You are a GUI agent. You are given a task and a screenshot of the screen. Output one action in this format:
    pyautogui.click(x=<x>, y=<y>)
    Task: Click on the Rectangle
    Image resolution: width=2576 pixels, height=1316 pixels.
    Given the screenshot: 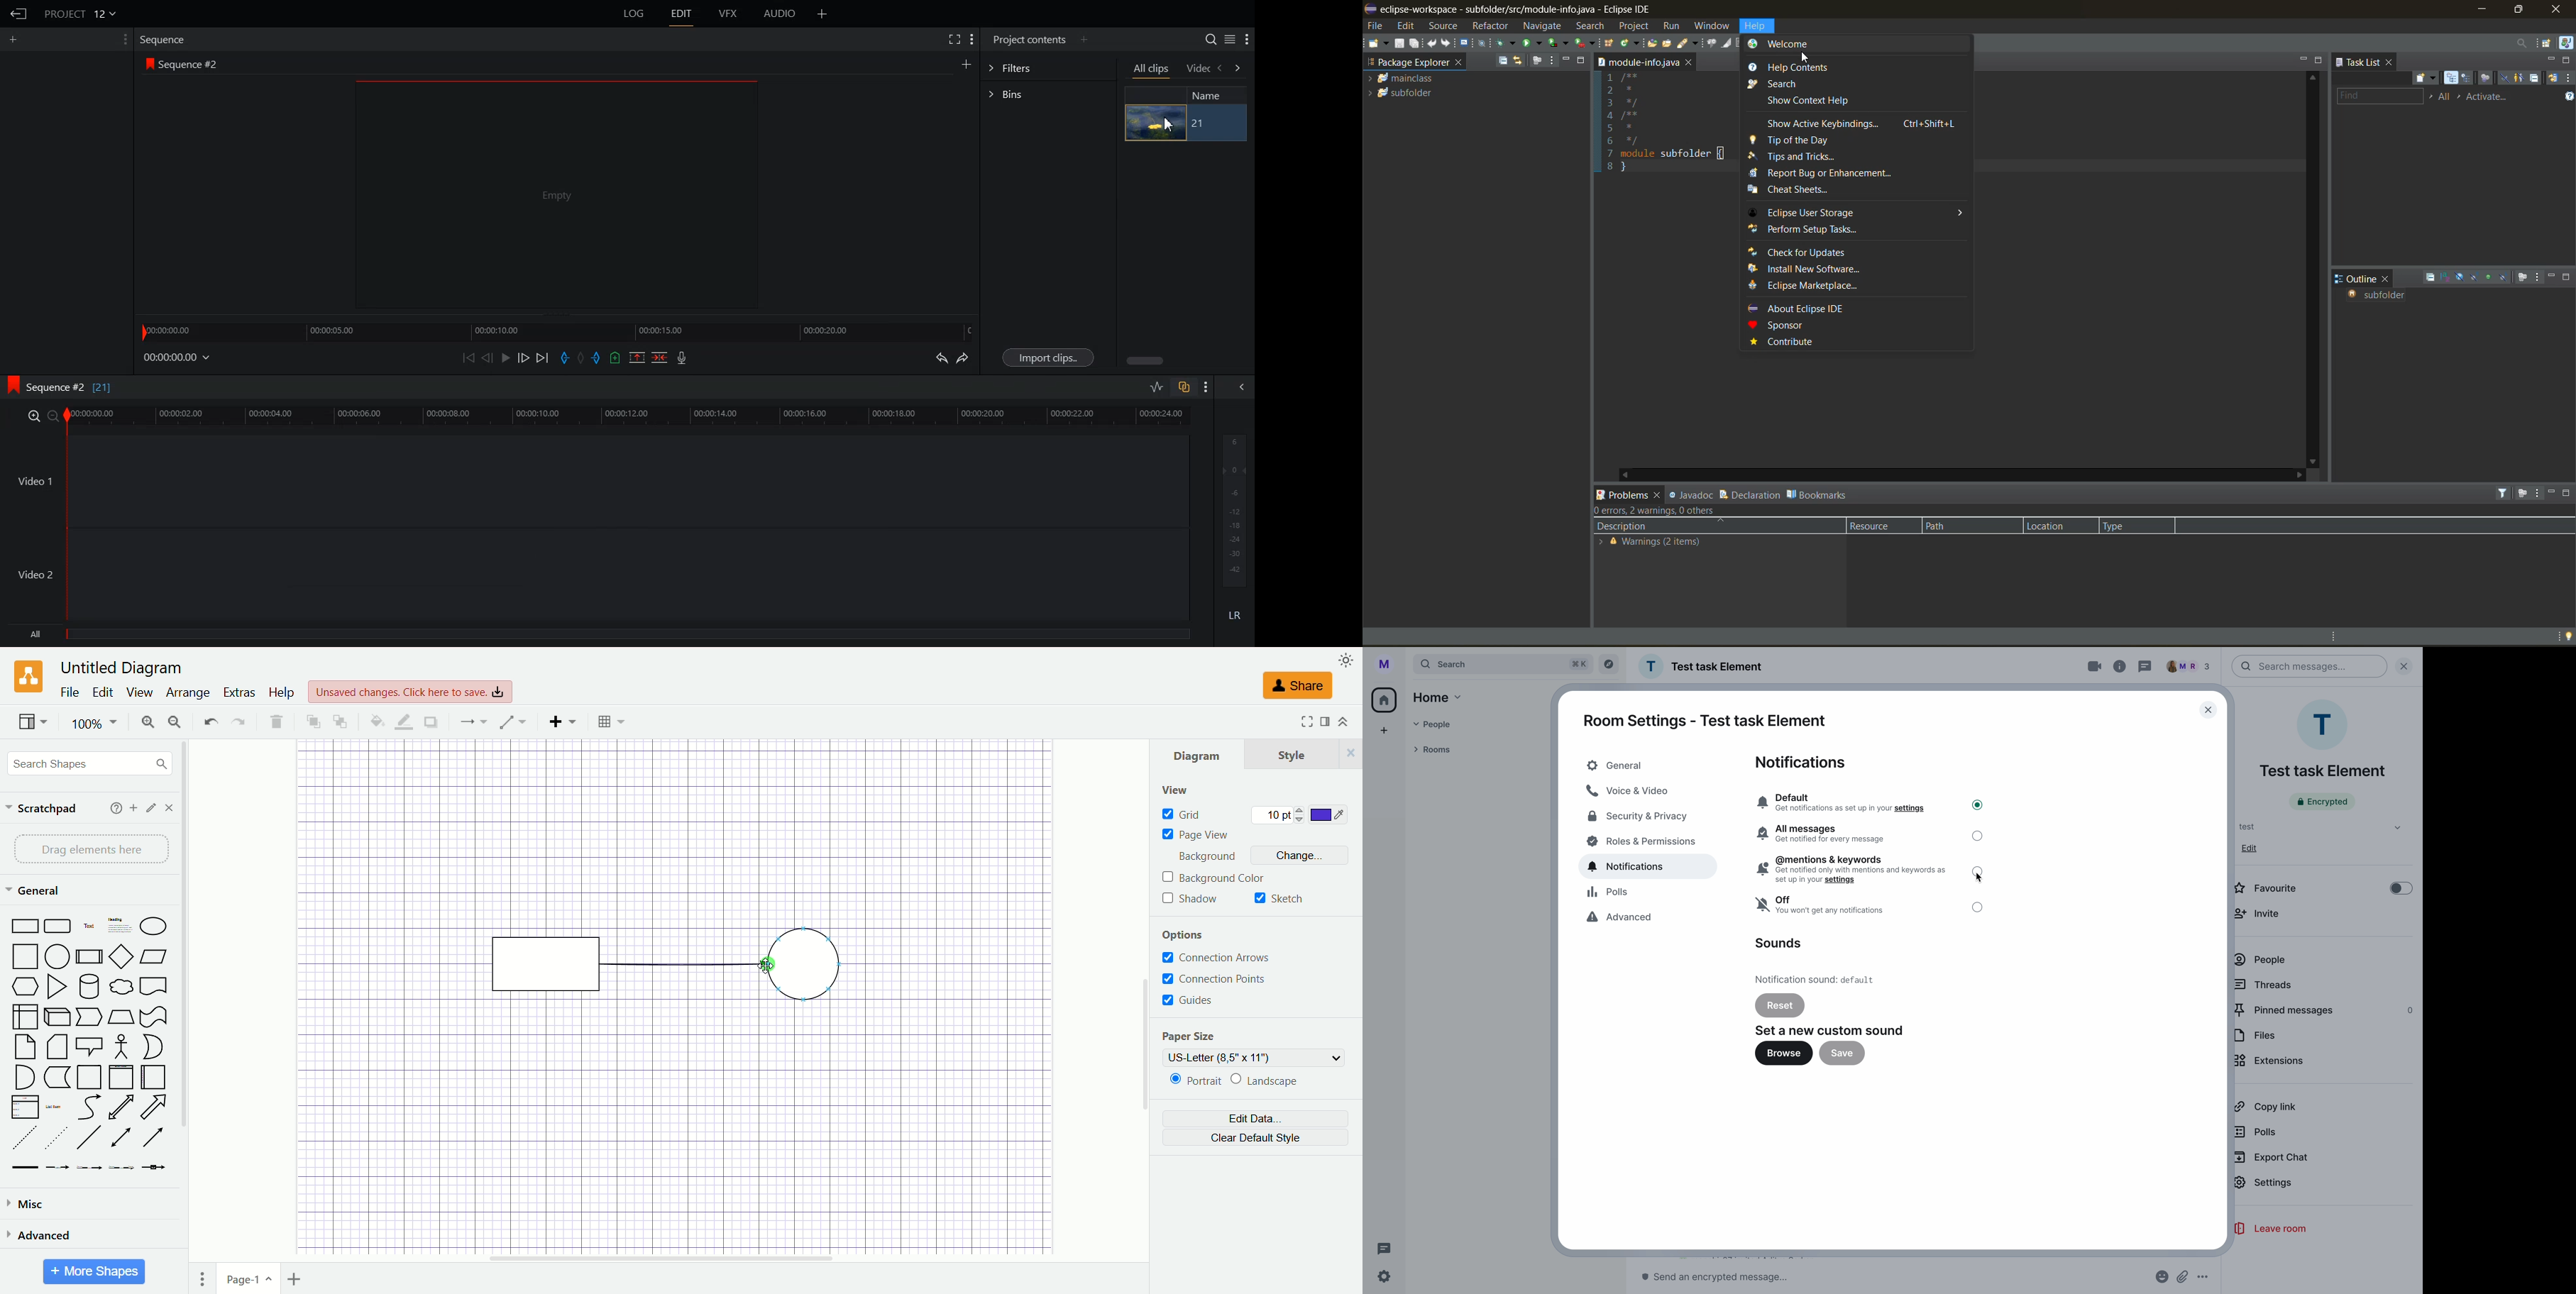 What is the action you would take?
    pyautogui.click(x=26, y=926)
    